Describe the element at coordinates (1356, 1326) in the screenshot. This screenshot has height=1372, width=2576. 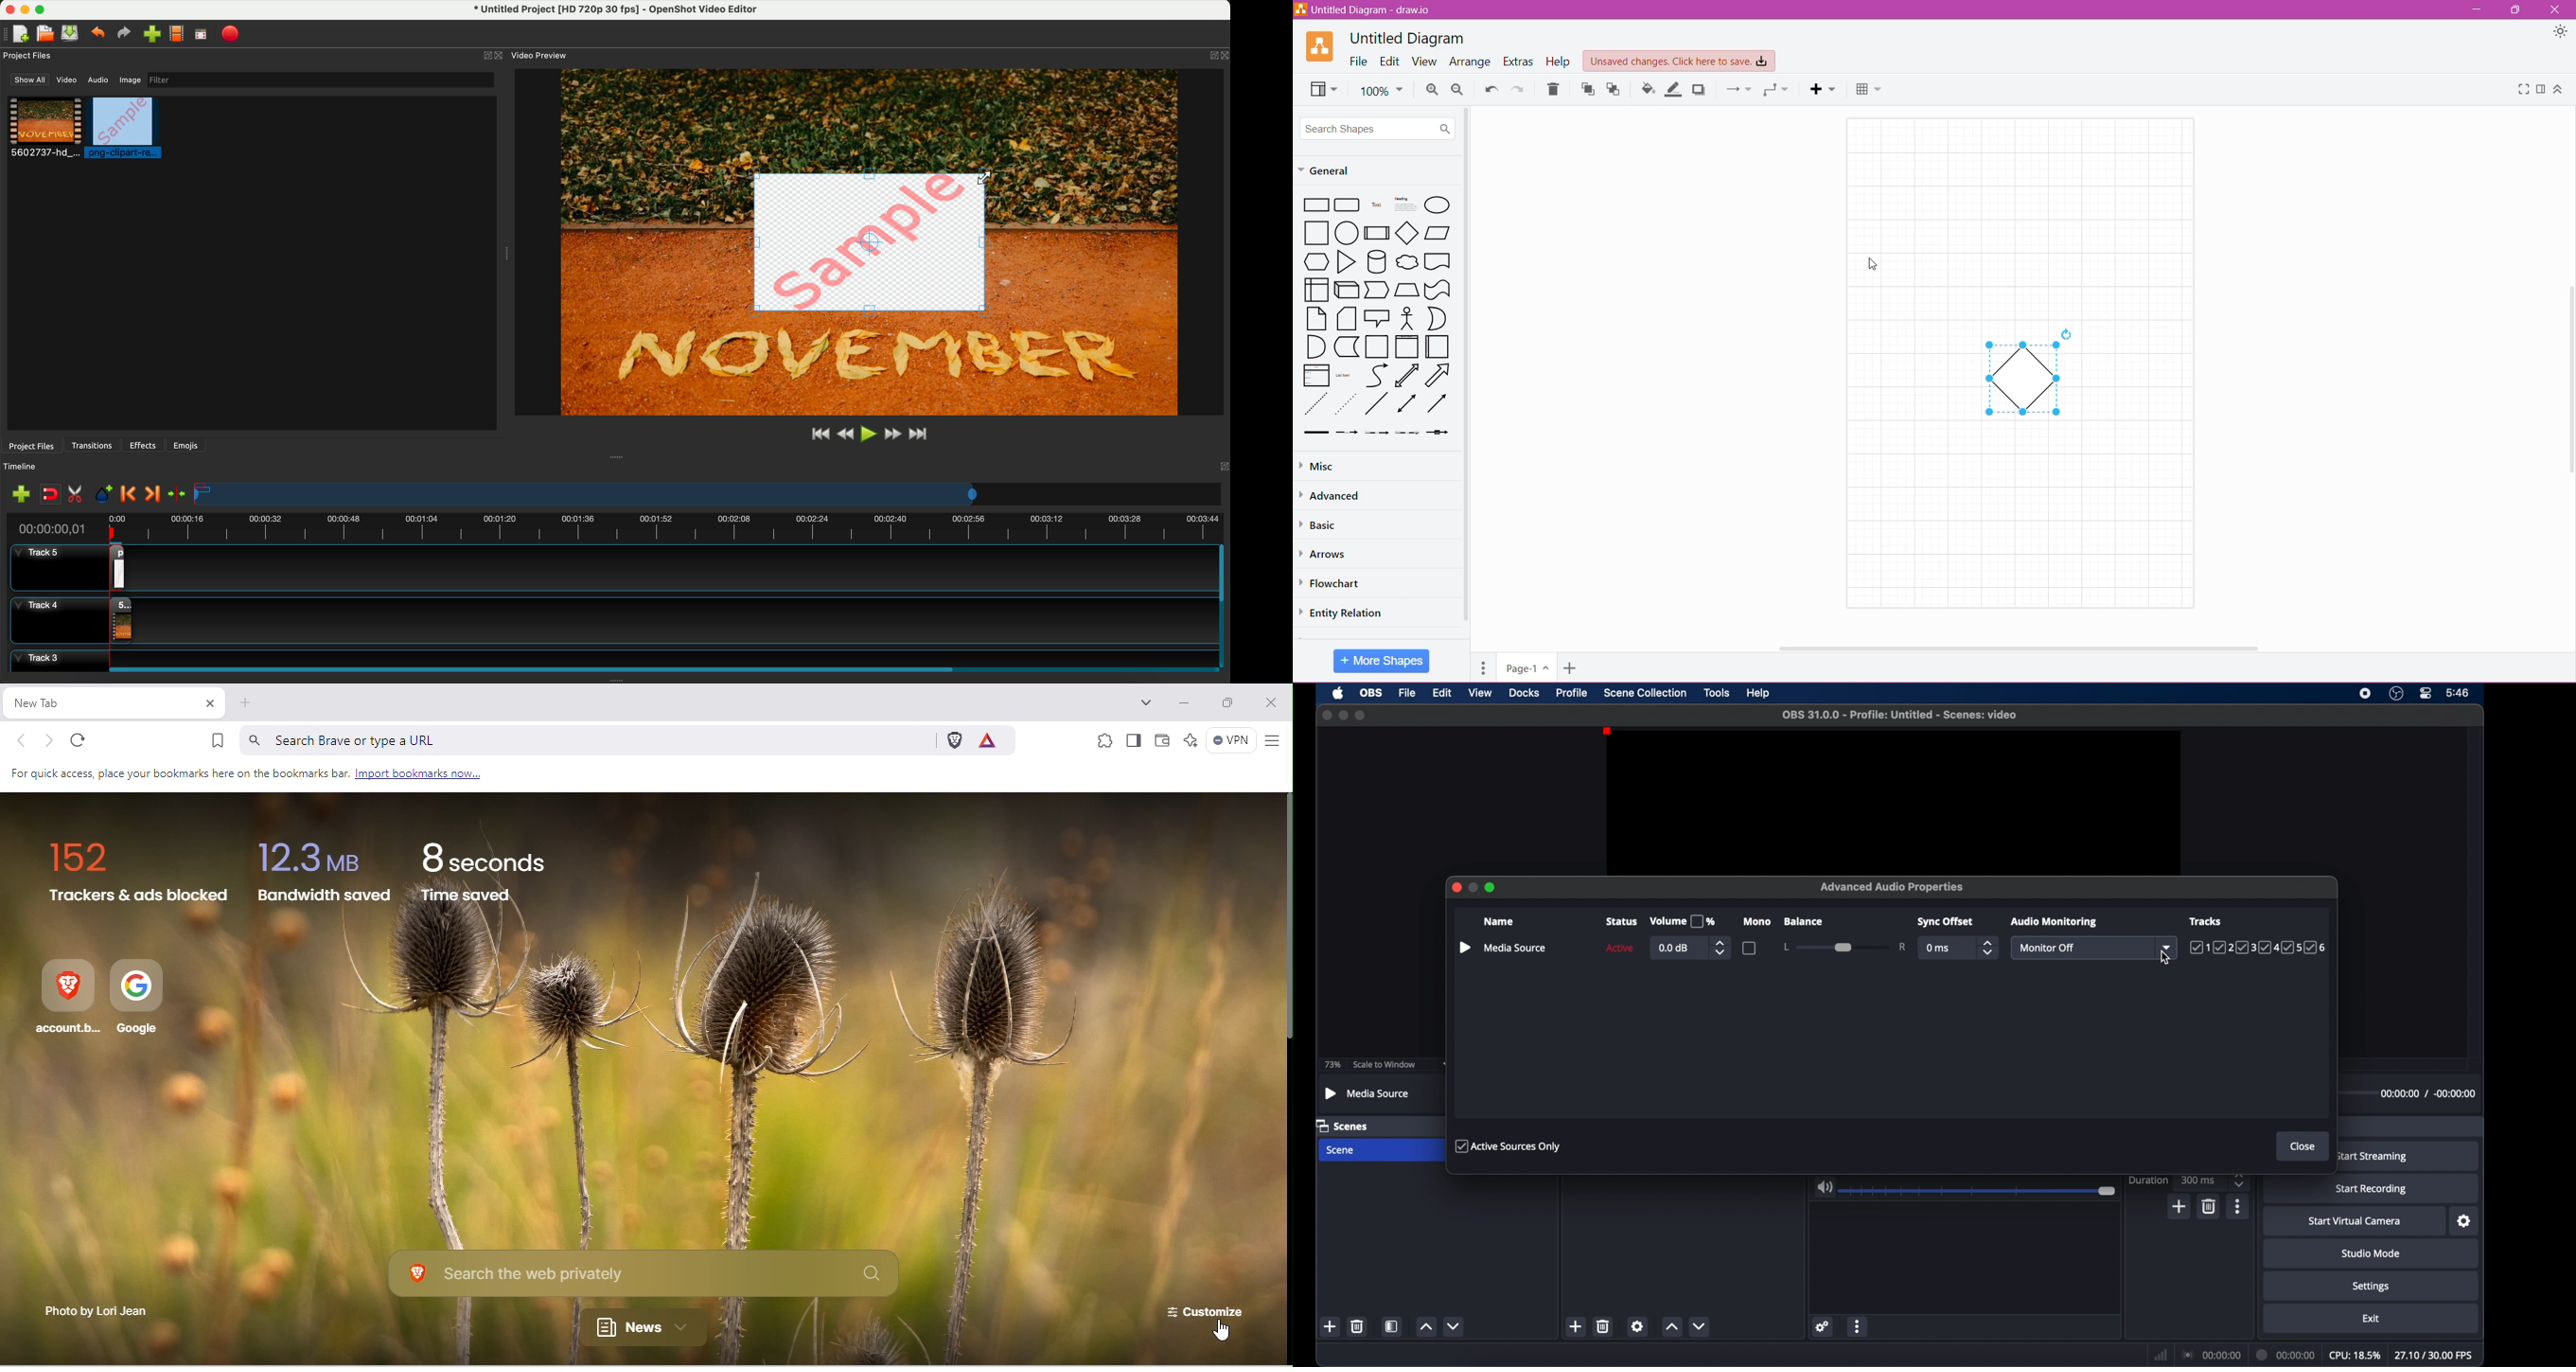
I see `delete` at that location.